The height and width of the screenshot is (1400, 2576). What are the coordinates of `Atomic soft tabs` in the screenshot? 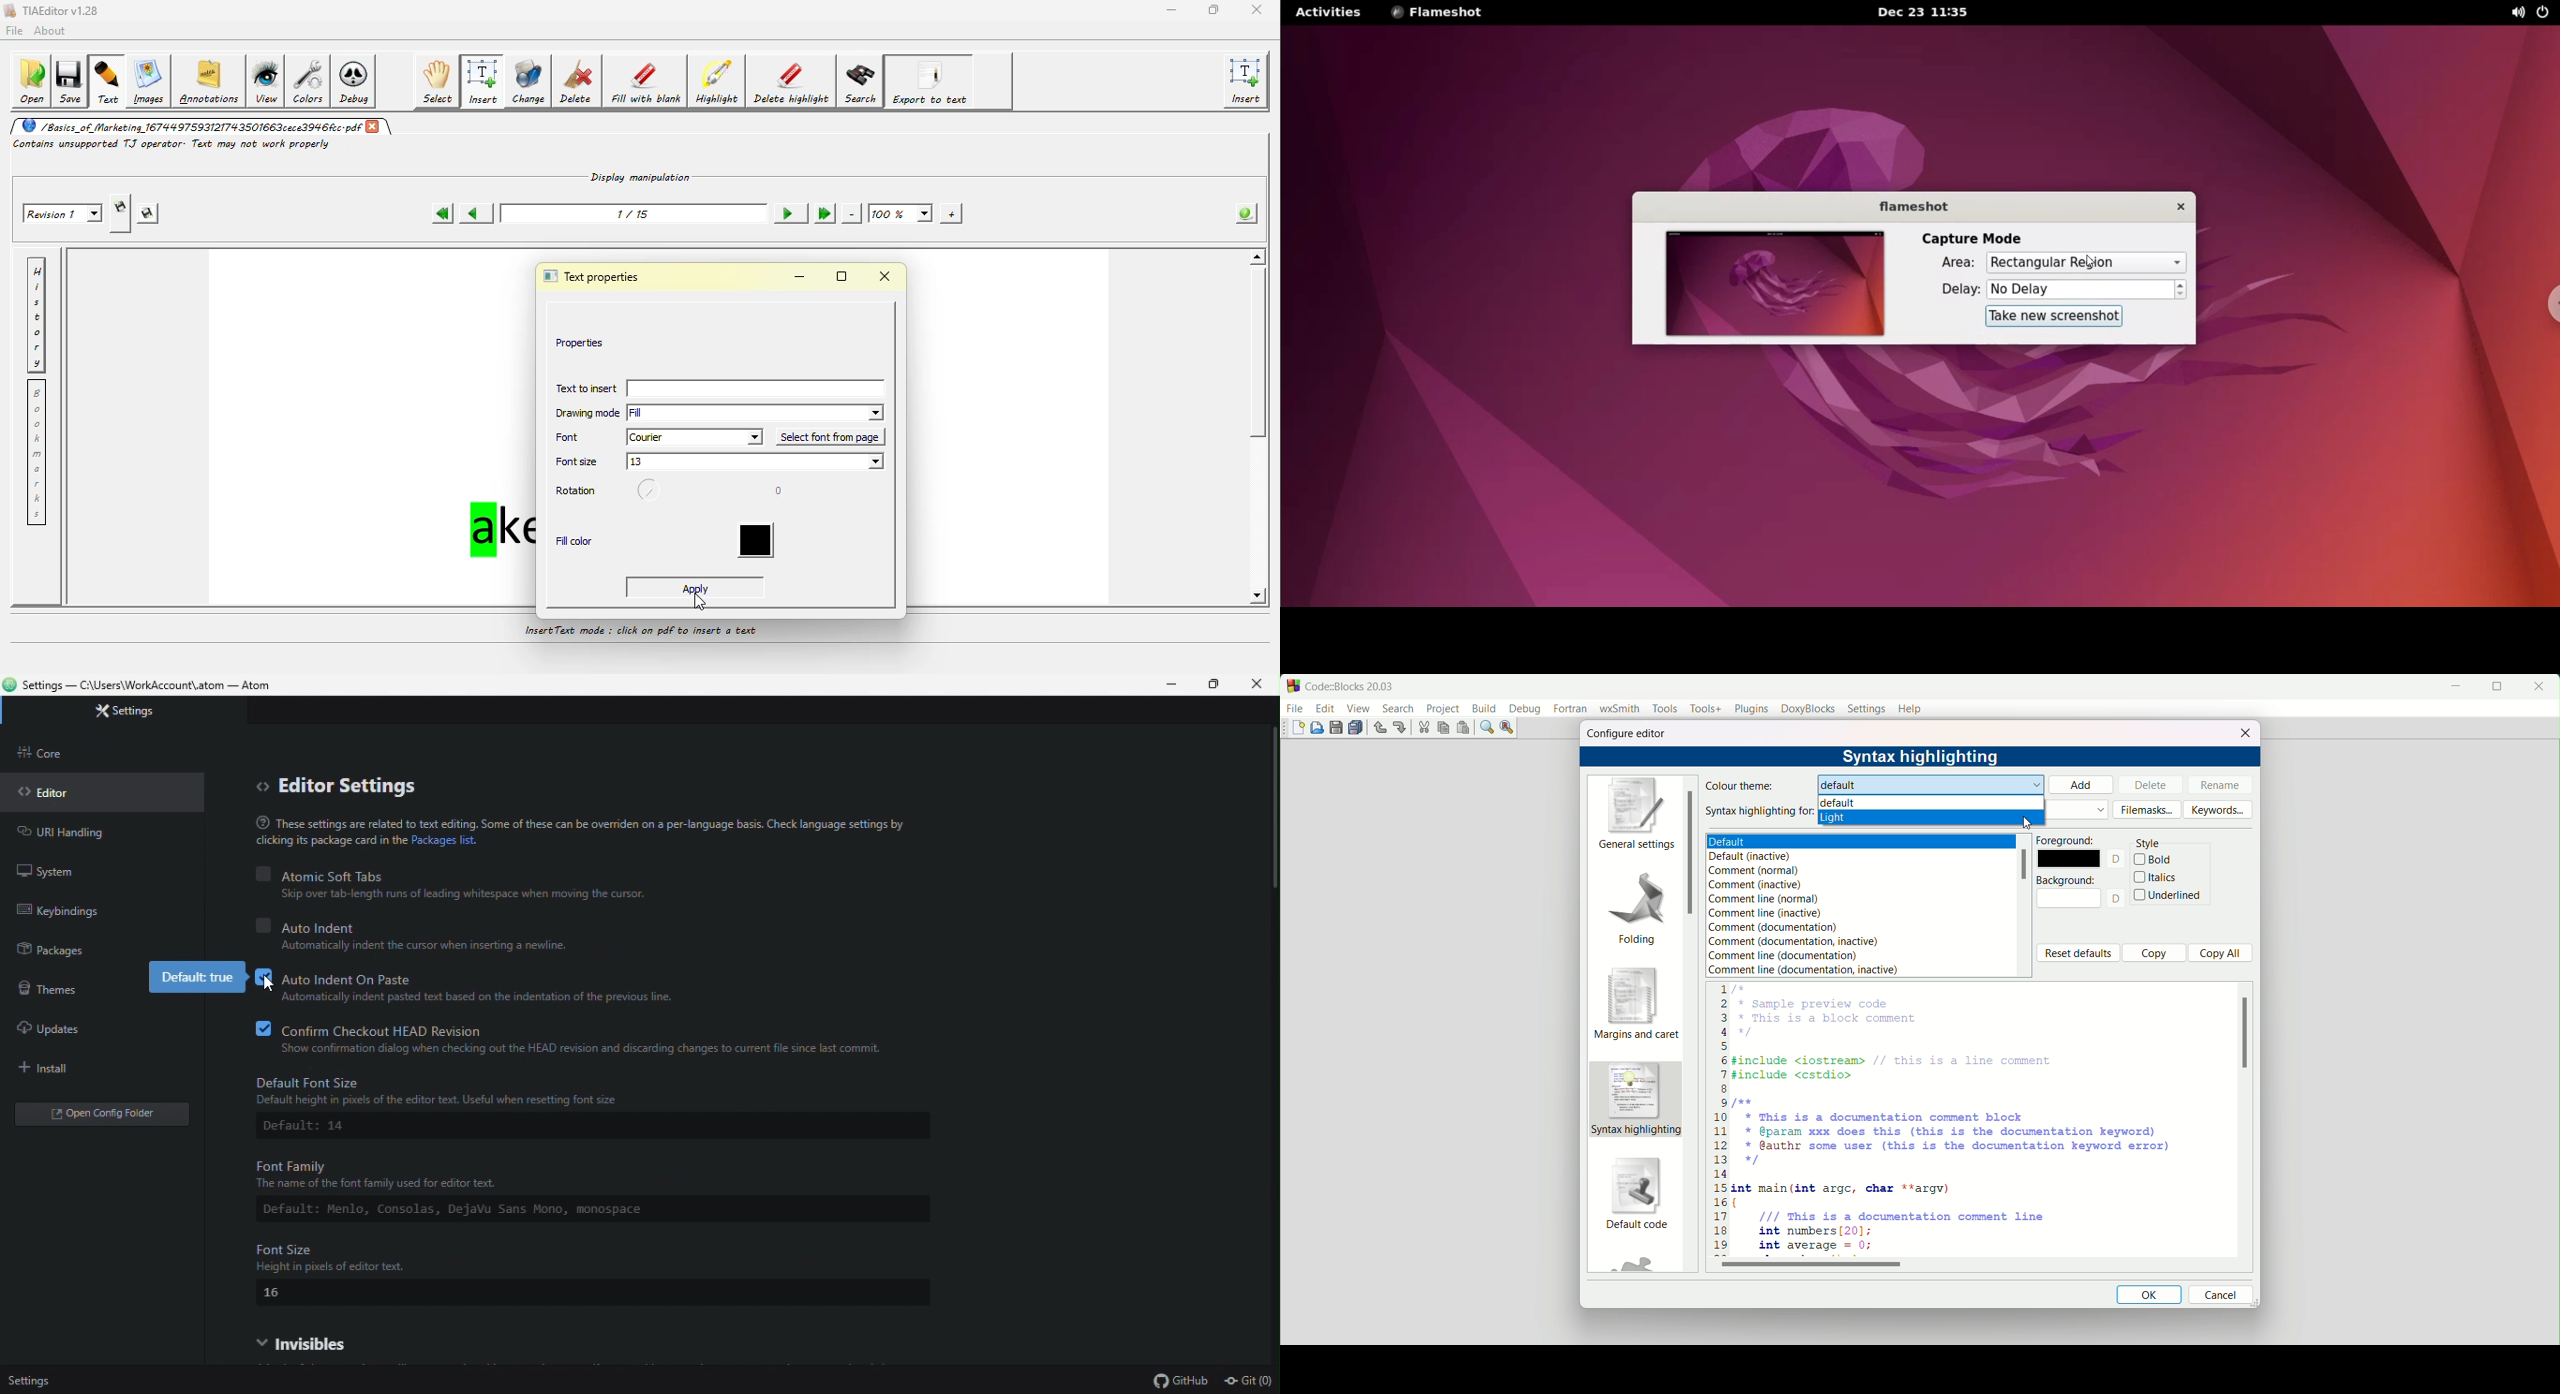 It's located at (459, 874).